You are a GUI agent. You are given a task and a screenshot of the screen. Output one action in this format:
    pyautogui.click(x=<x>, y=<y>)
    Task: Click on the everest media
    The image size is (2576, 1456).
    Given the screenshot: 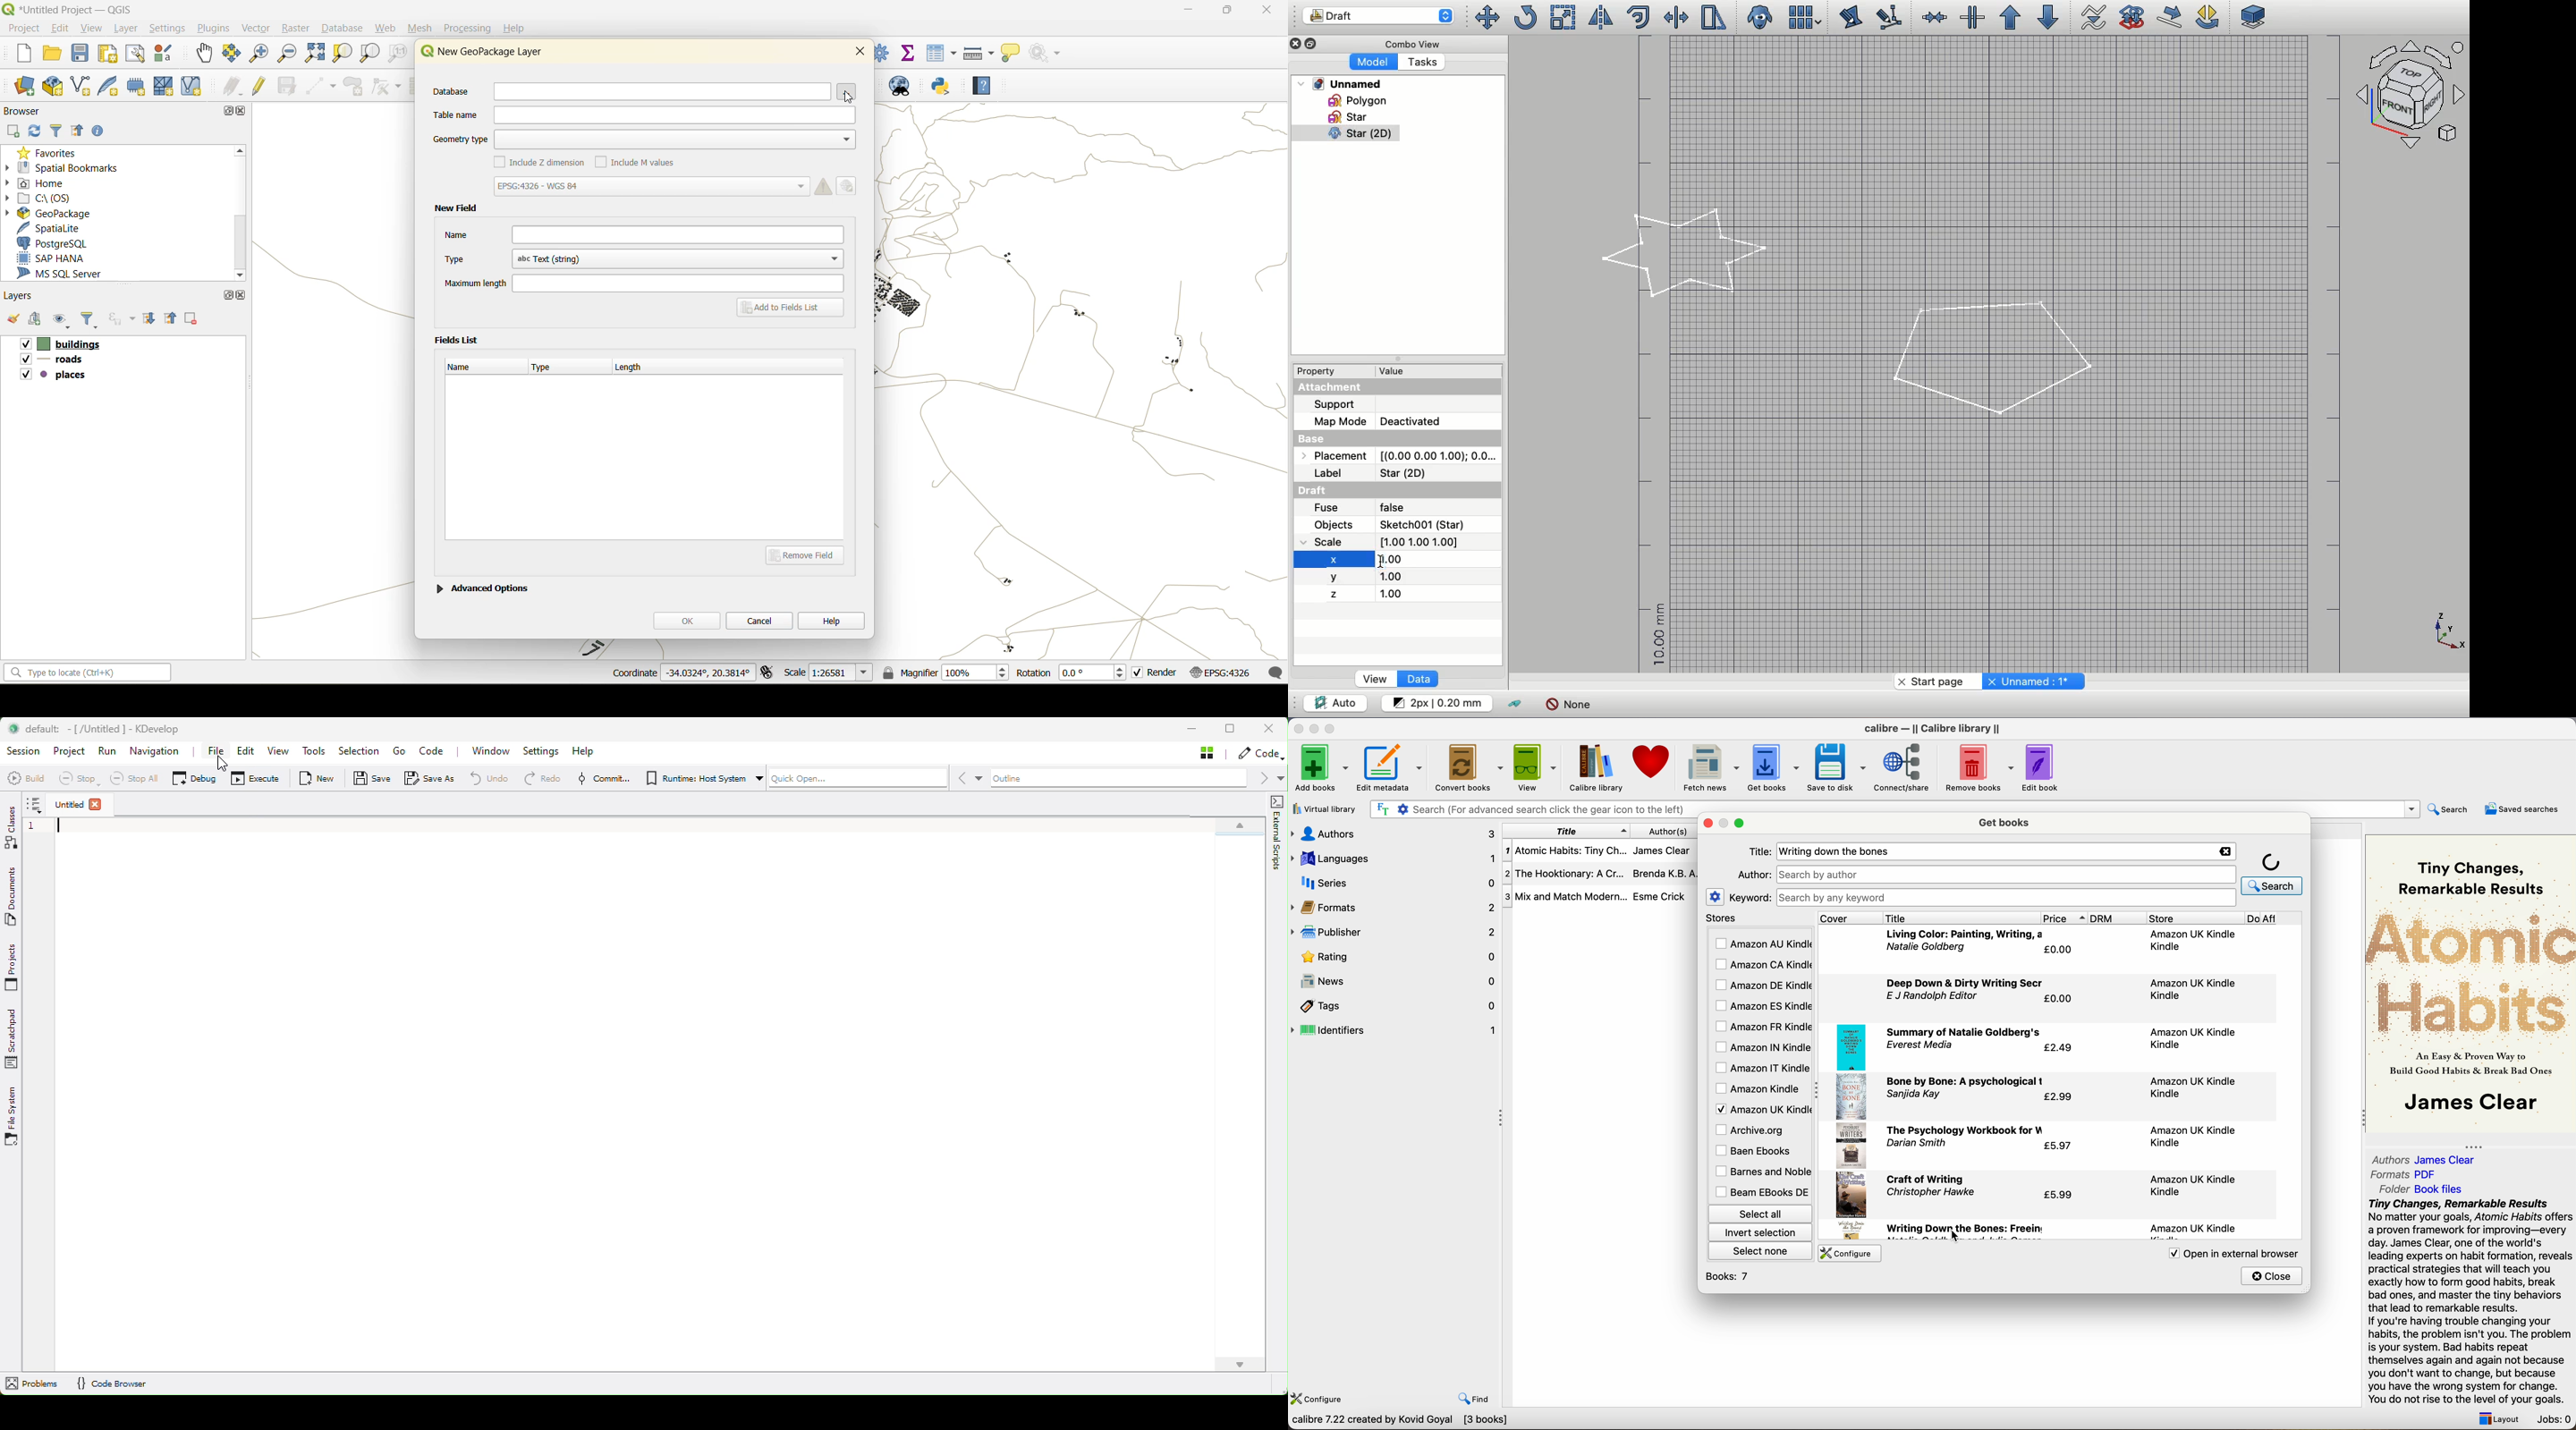 What is the action you would take?
    pyautogui.click(x=1920, y=1045)
    